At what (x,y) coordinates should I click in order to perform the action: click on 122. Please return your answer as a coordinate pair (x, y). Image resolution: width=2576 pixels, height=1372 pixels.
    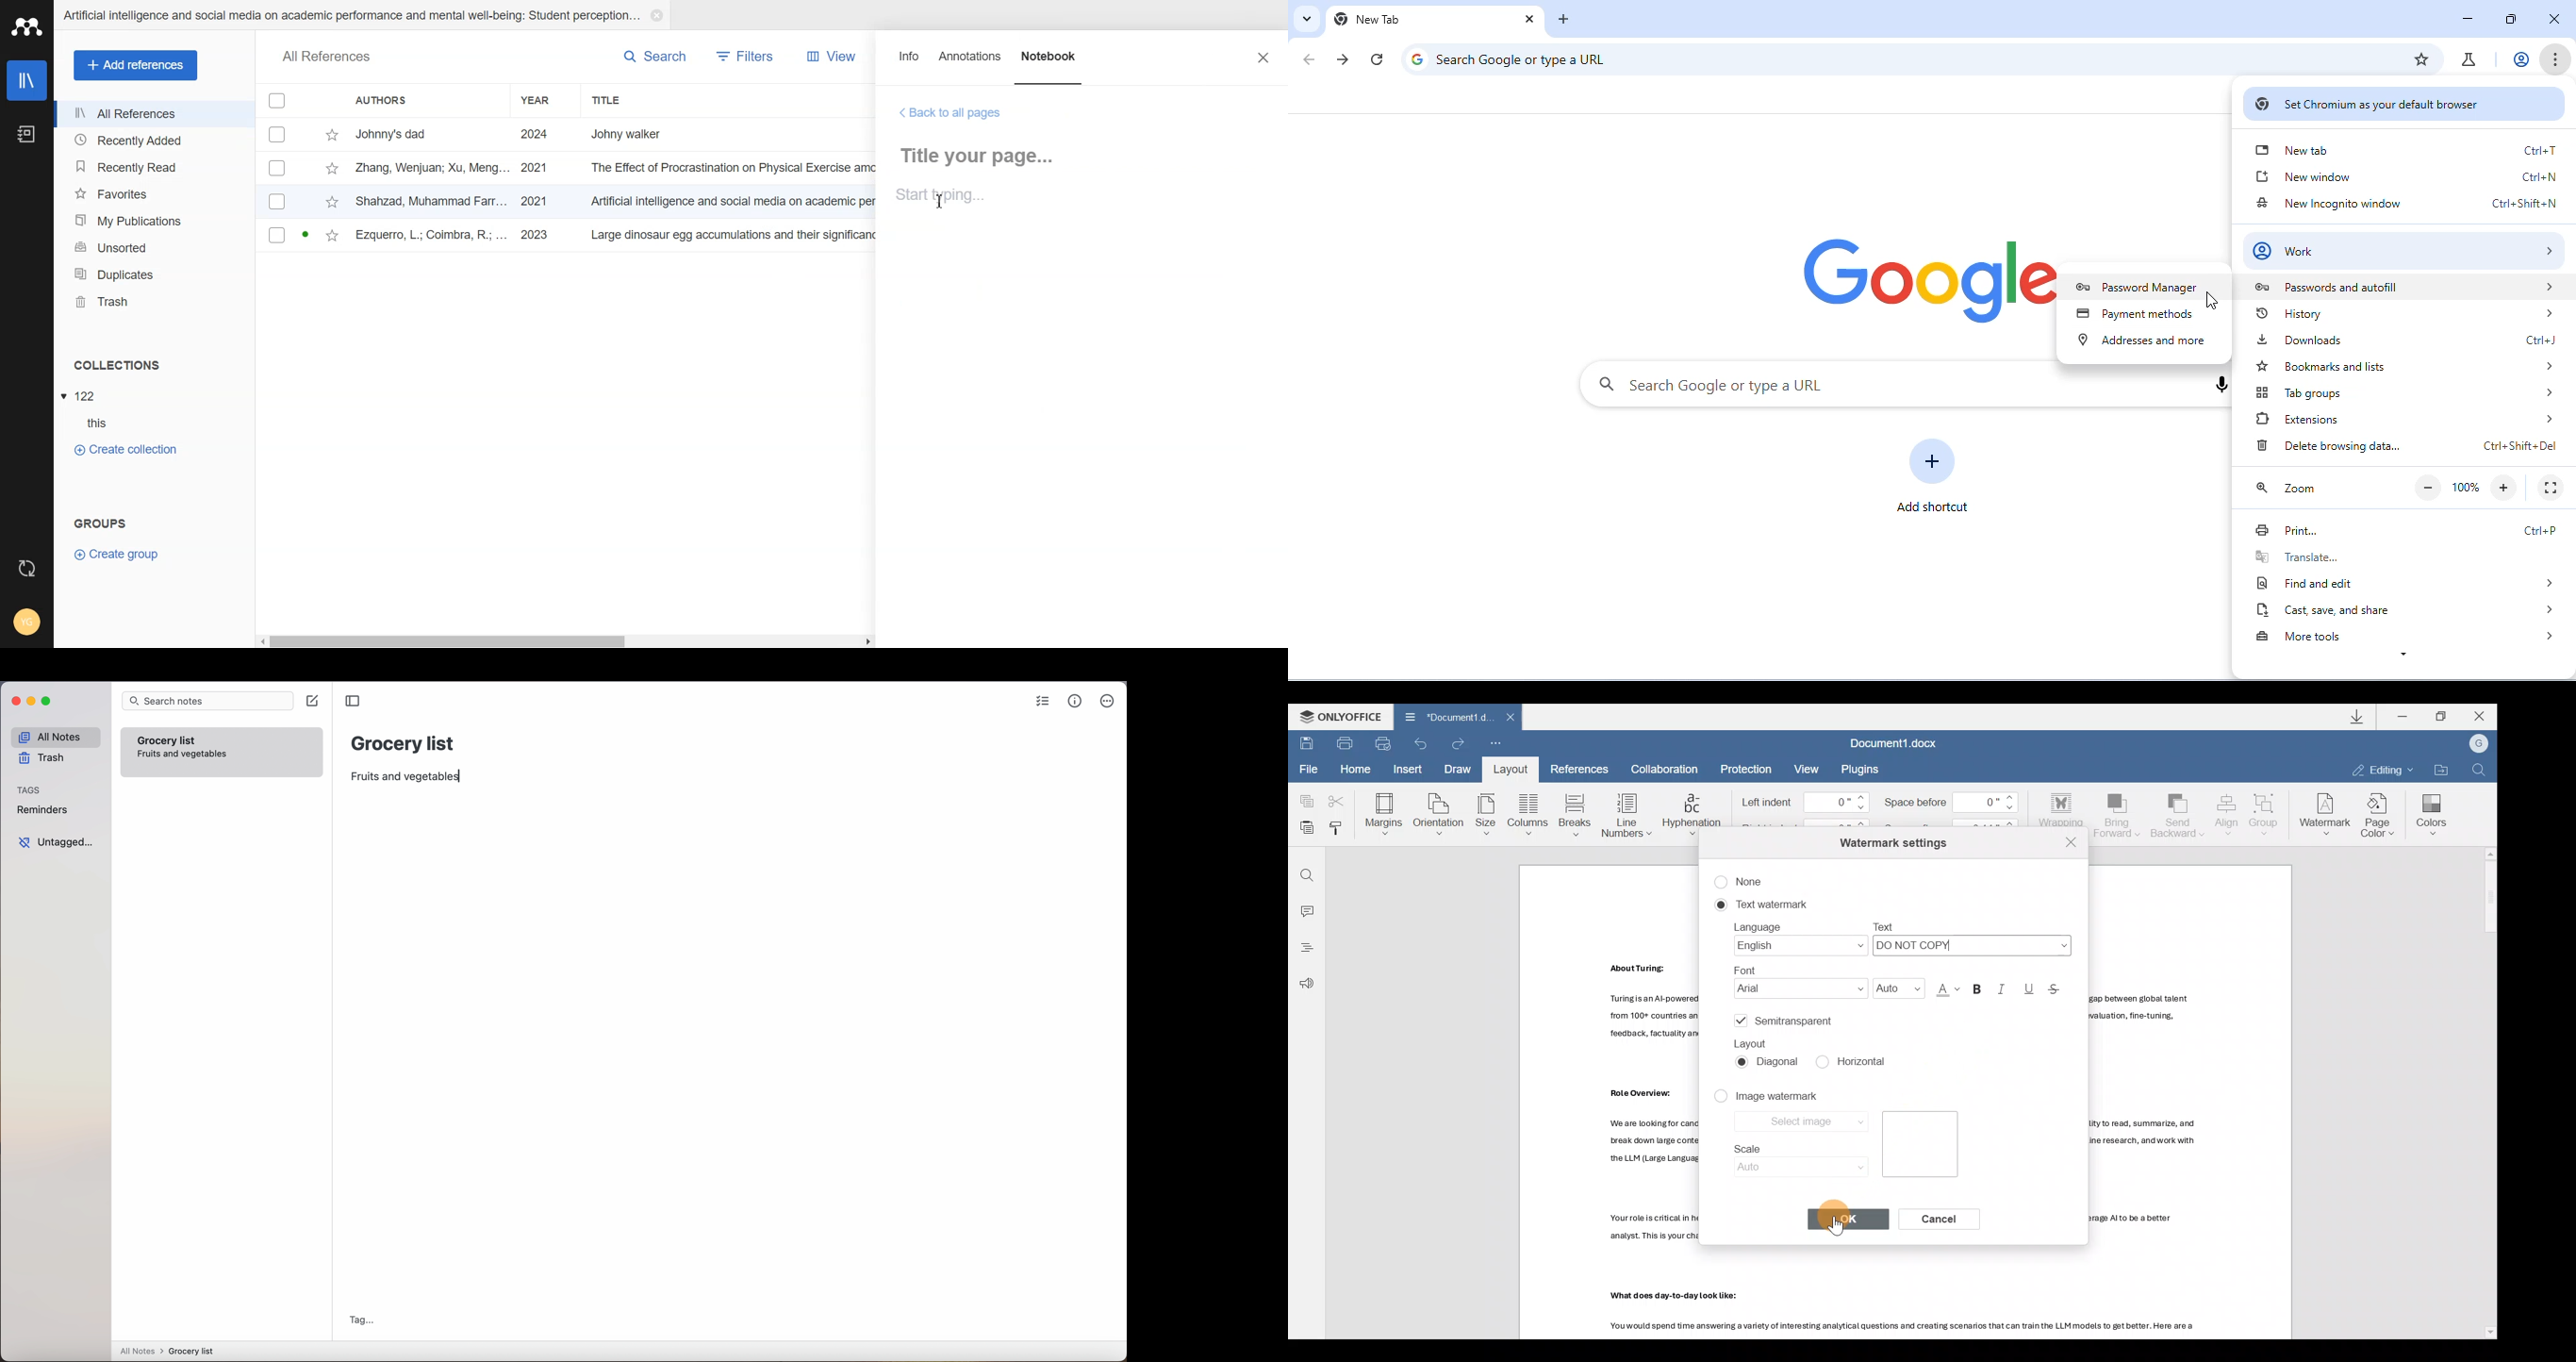
    Looking at the image, I should click on (87, 397).